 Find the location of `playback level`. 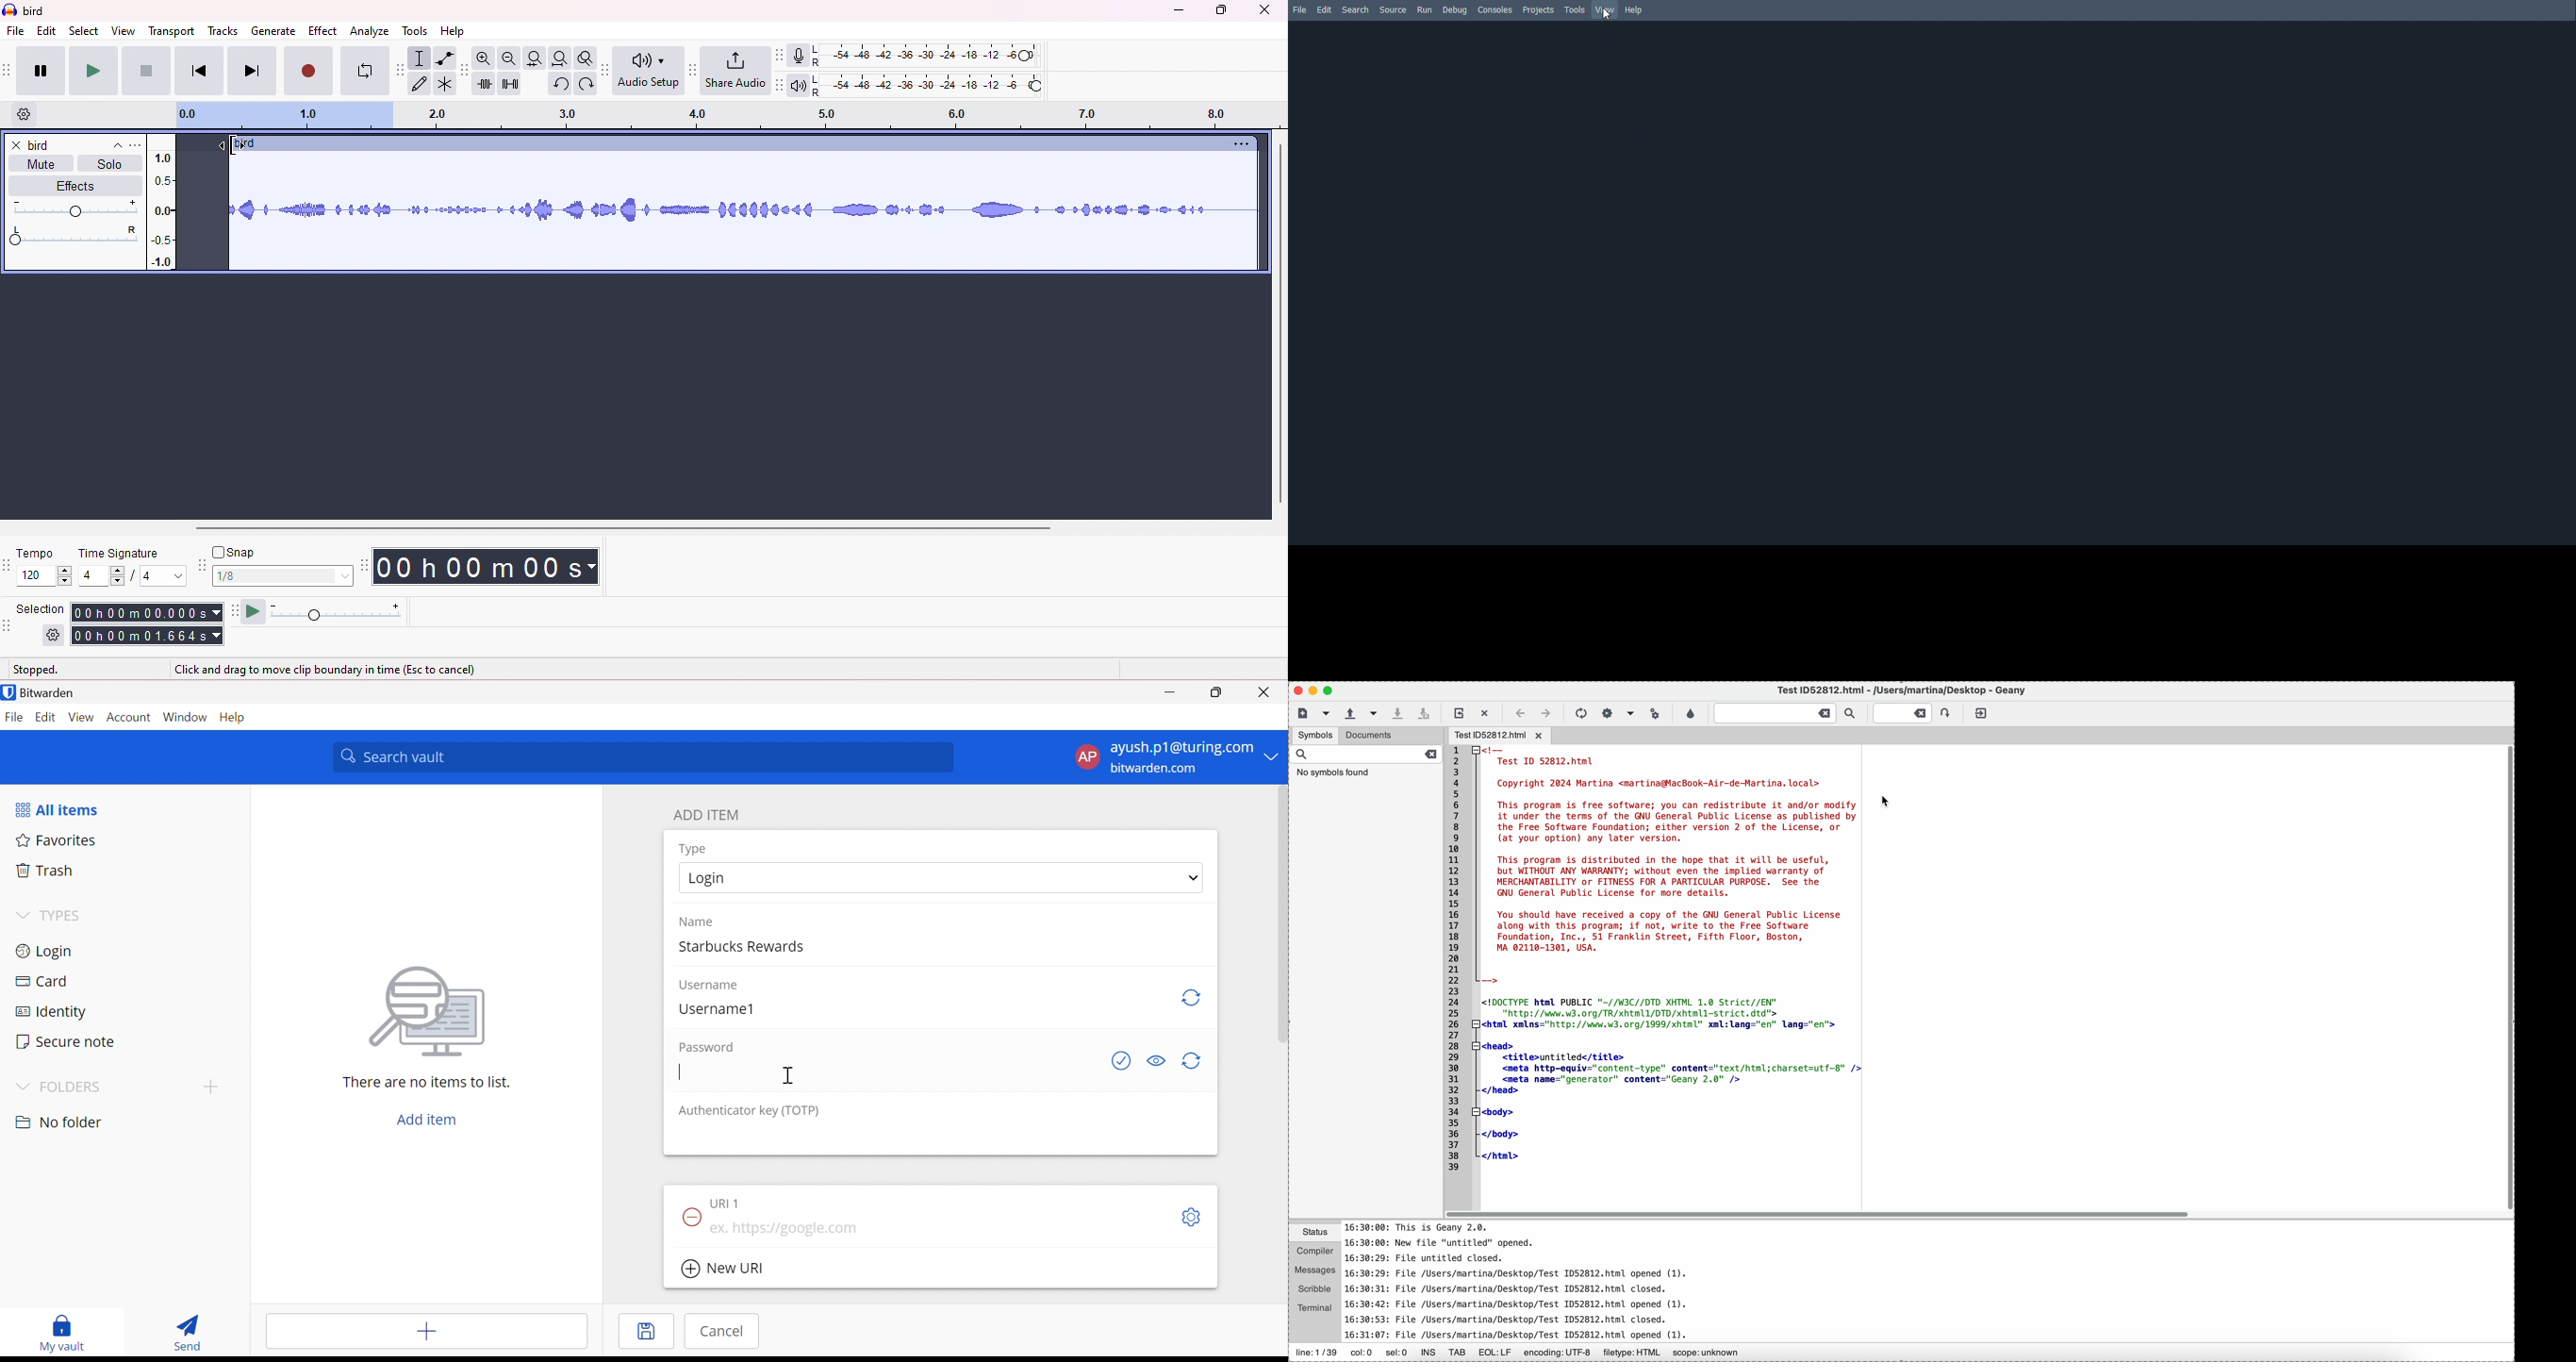

playback level is located at coordinates (927, 88).